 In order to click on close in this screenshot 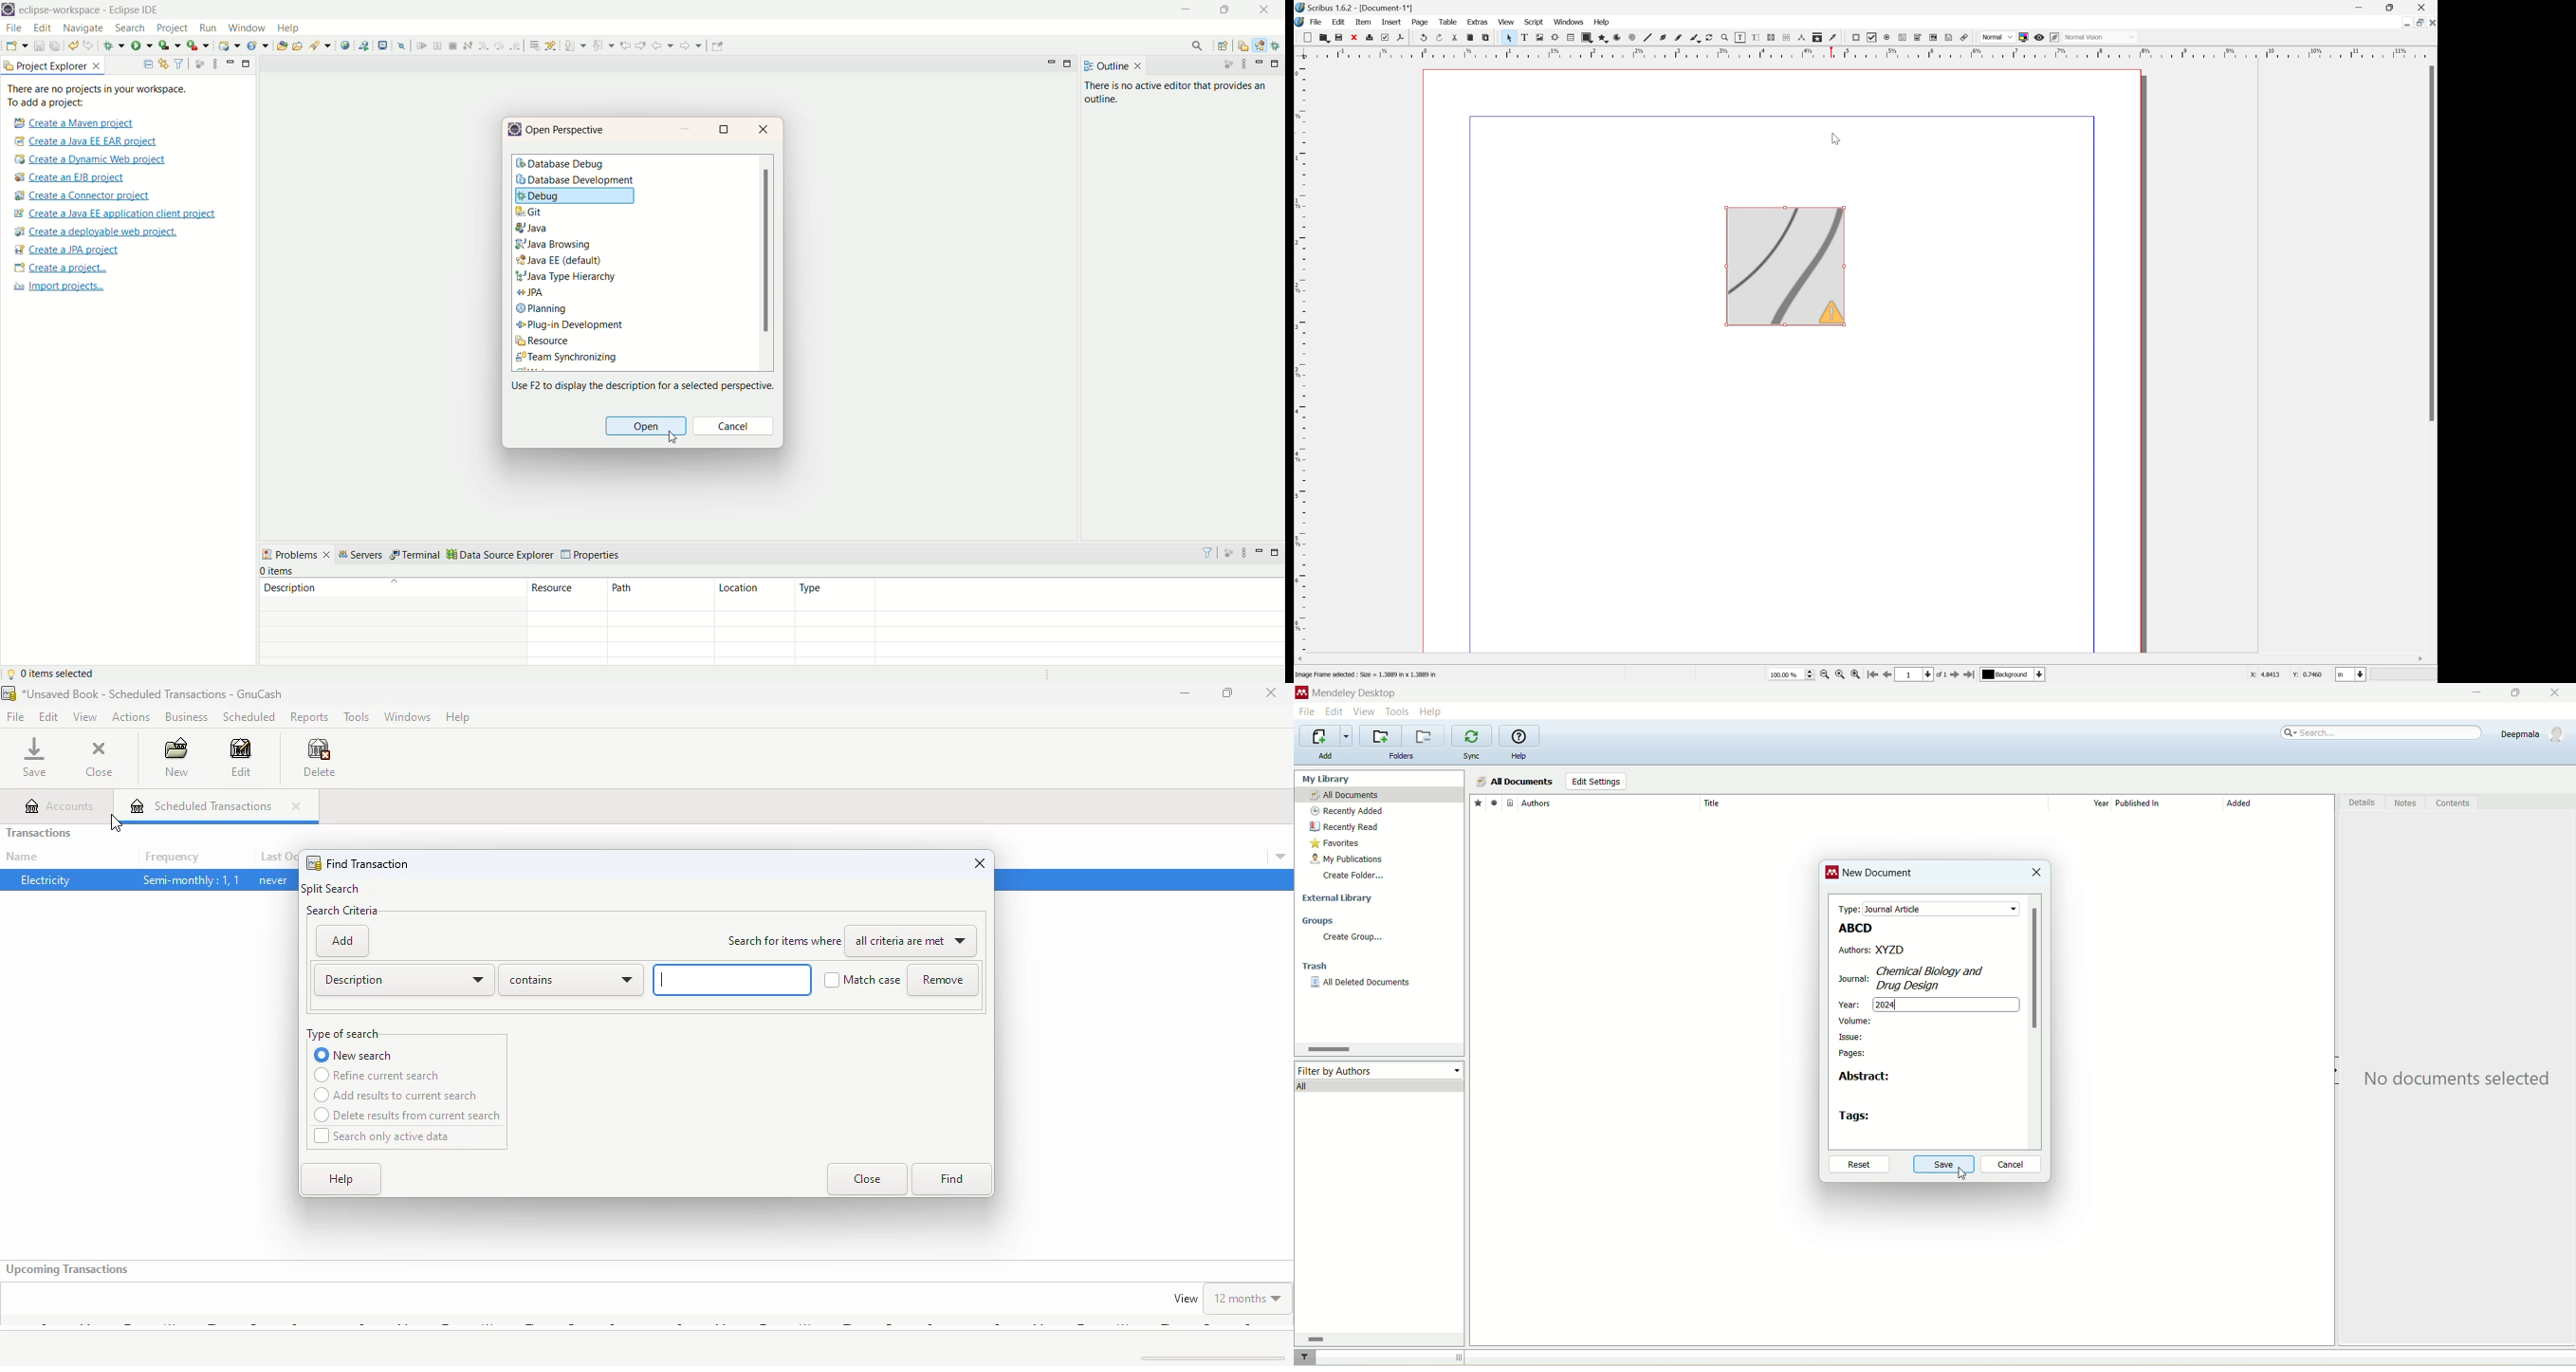, I will do `click(981, 862)`.